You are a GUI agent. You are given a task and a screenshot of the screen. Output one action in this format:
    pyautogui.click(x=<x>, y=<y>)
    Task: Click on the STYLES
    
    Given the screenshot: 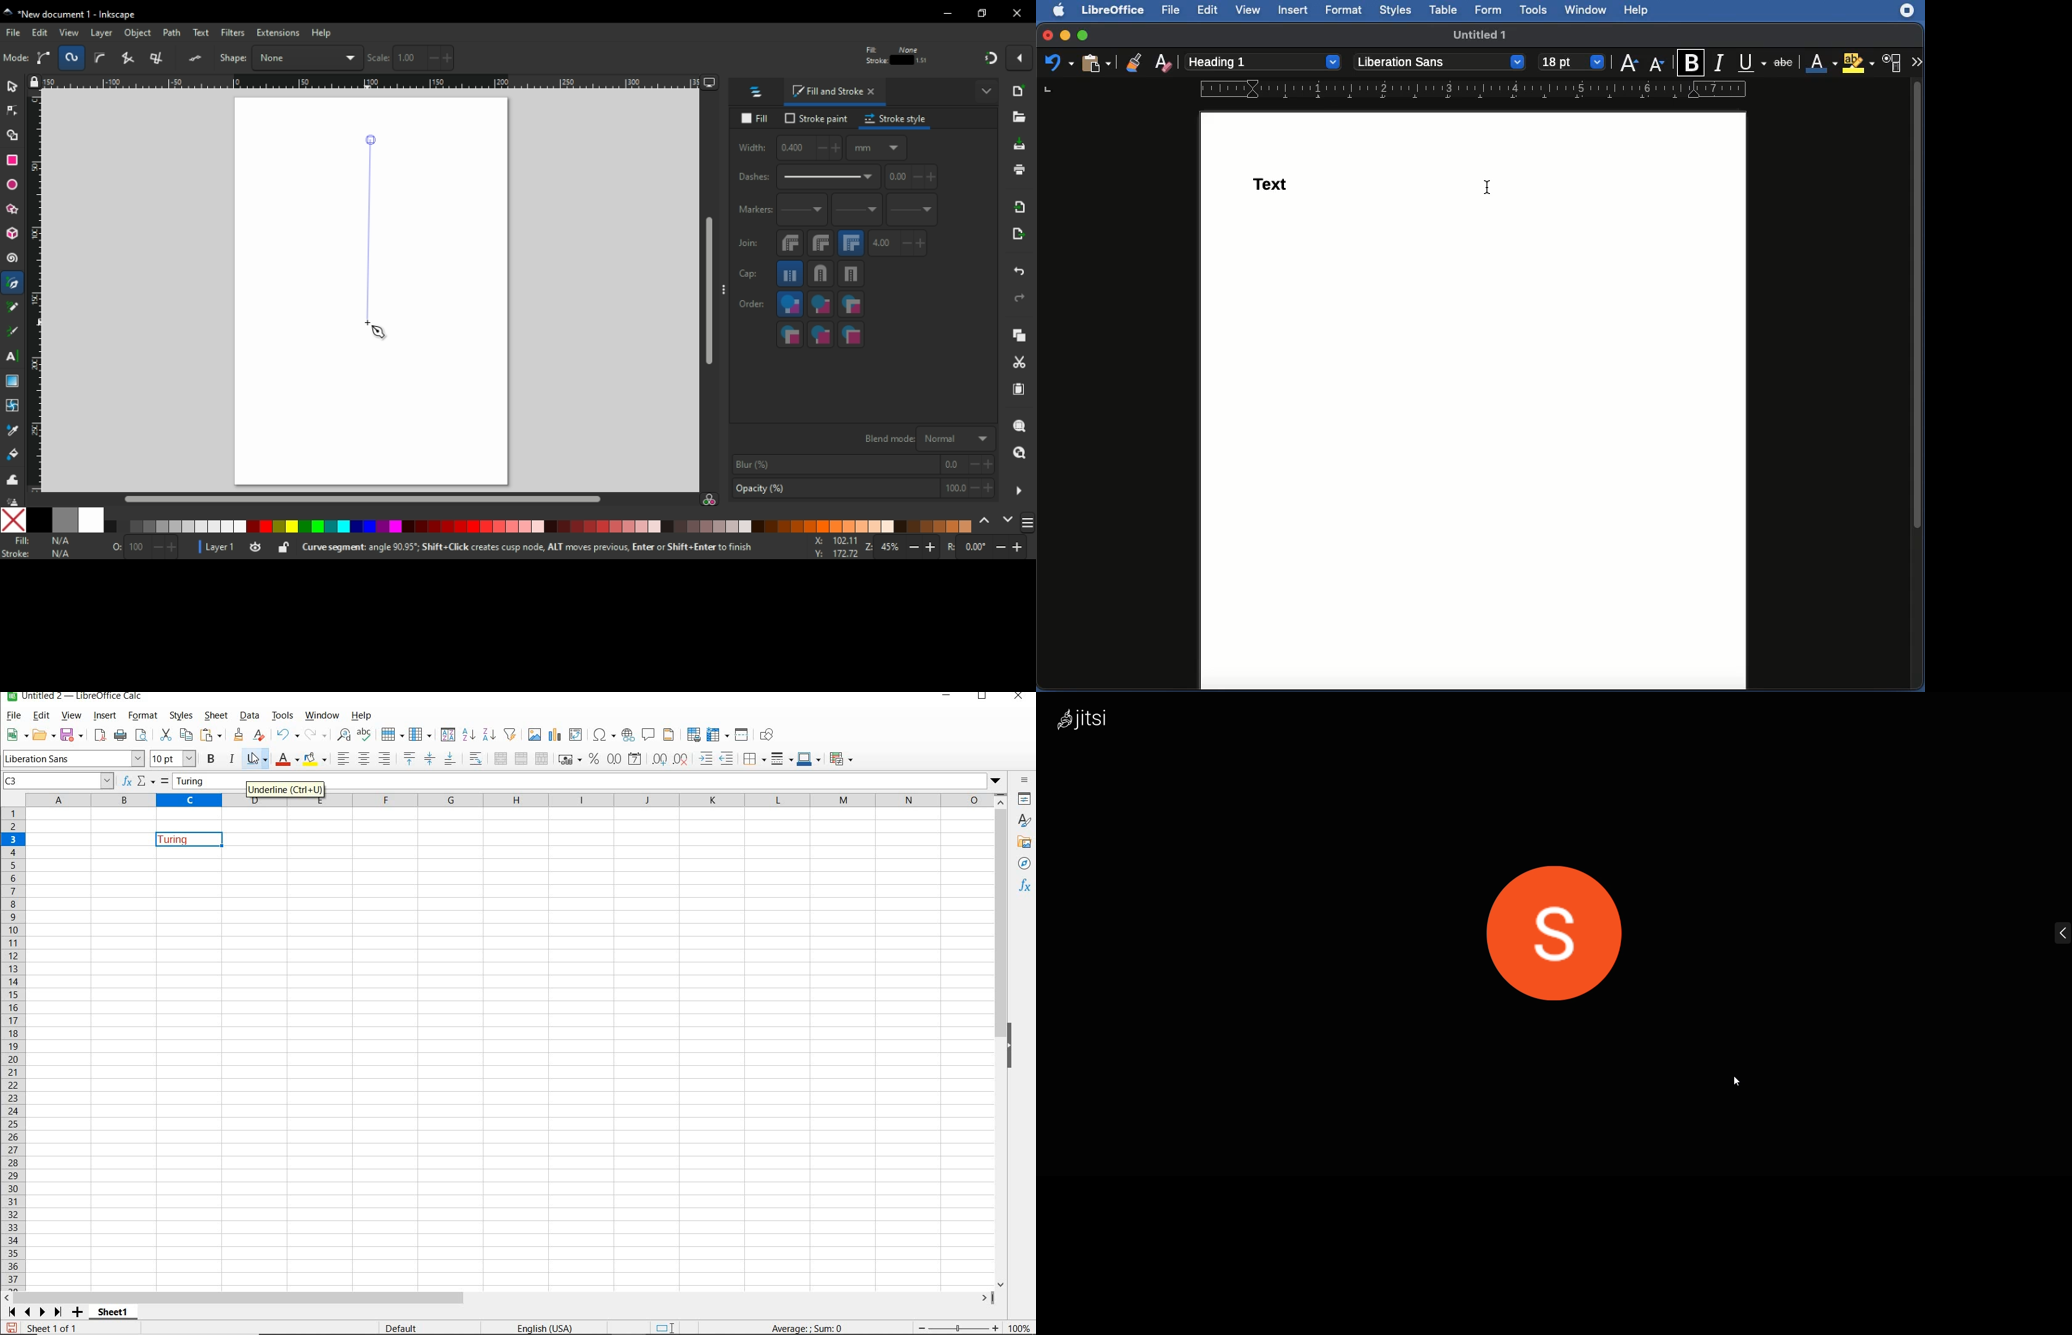 What is the action you would take?
    pyautogui.click(x=180, y=717)
    